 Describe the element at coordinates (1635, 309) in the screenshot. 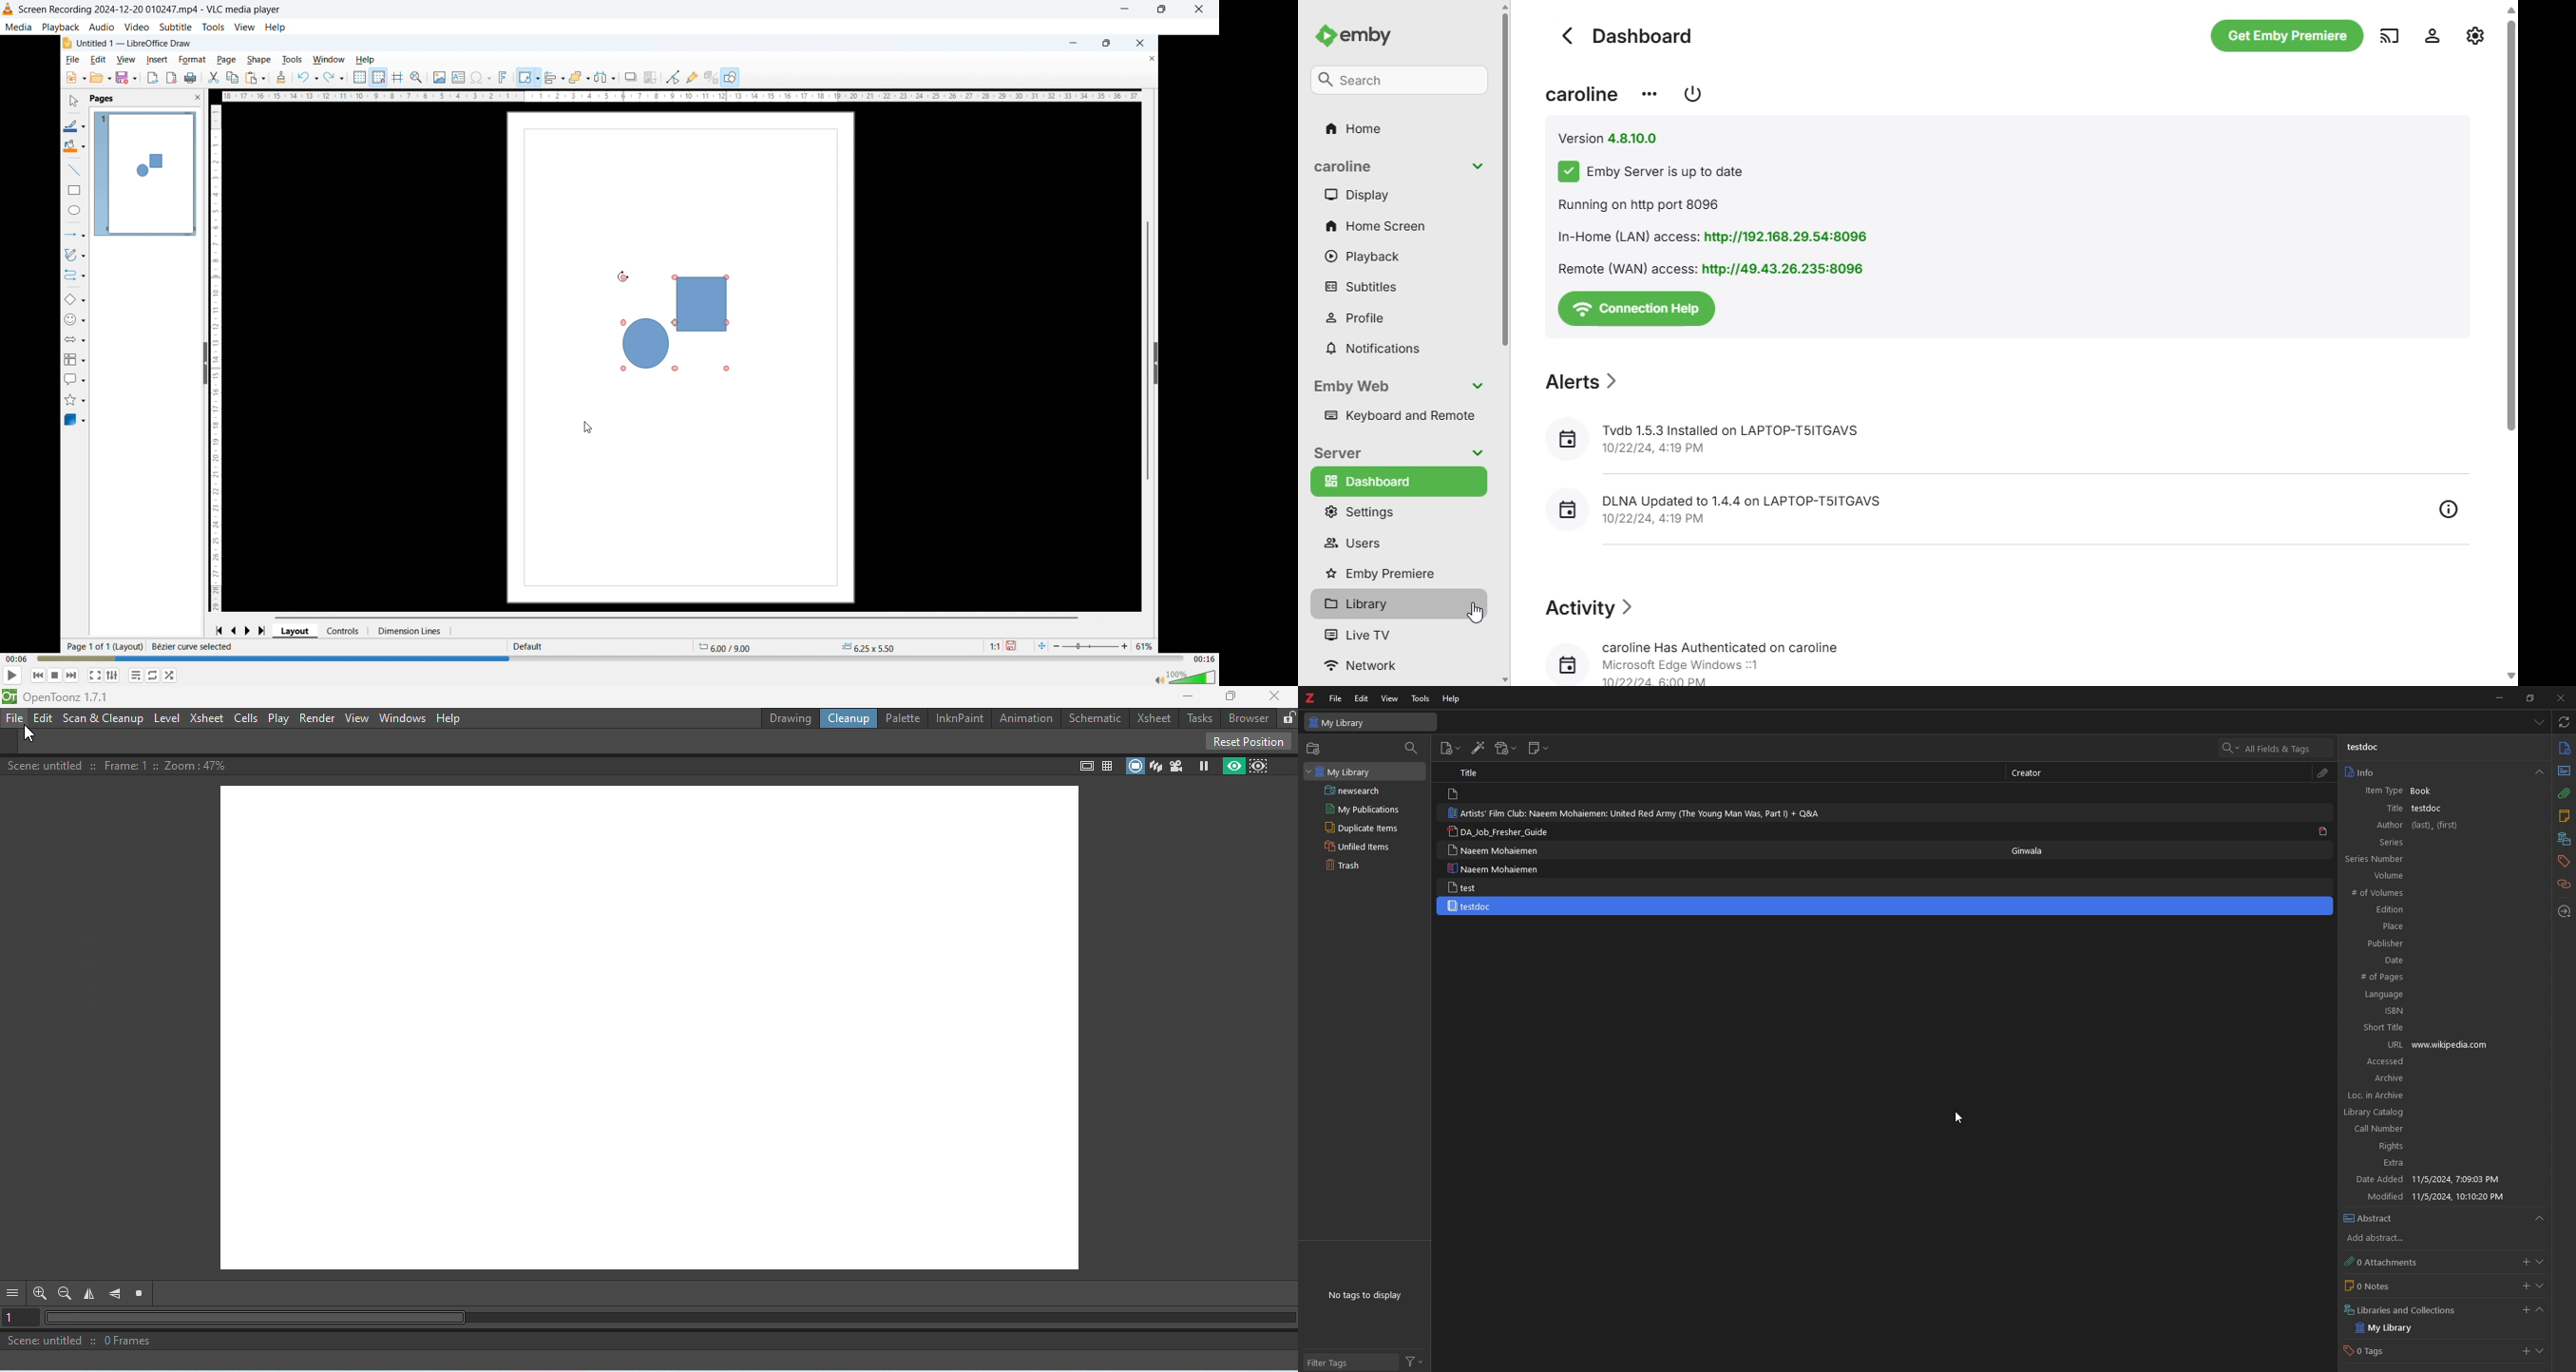

I see `connection help` at that location.